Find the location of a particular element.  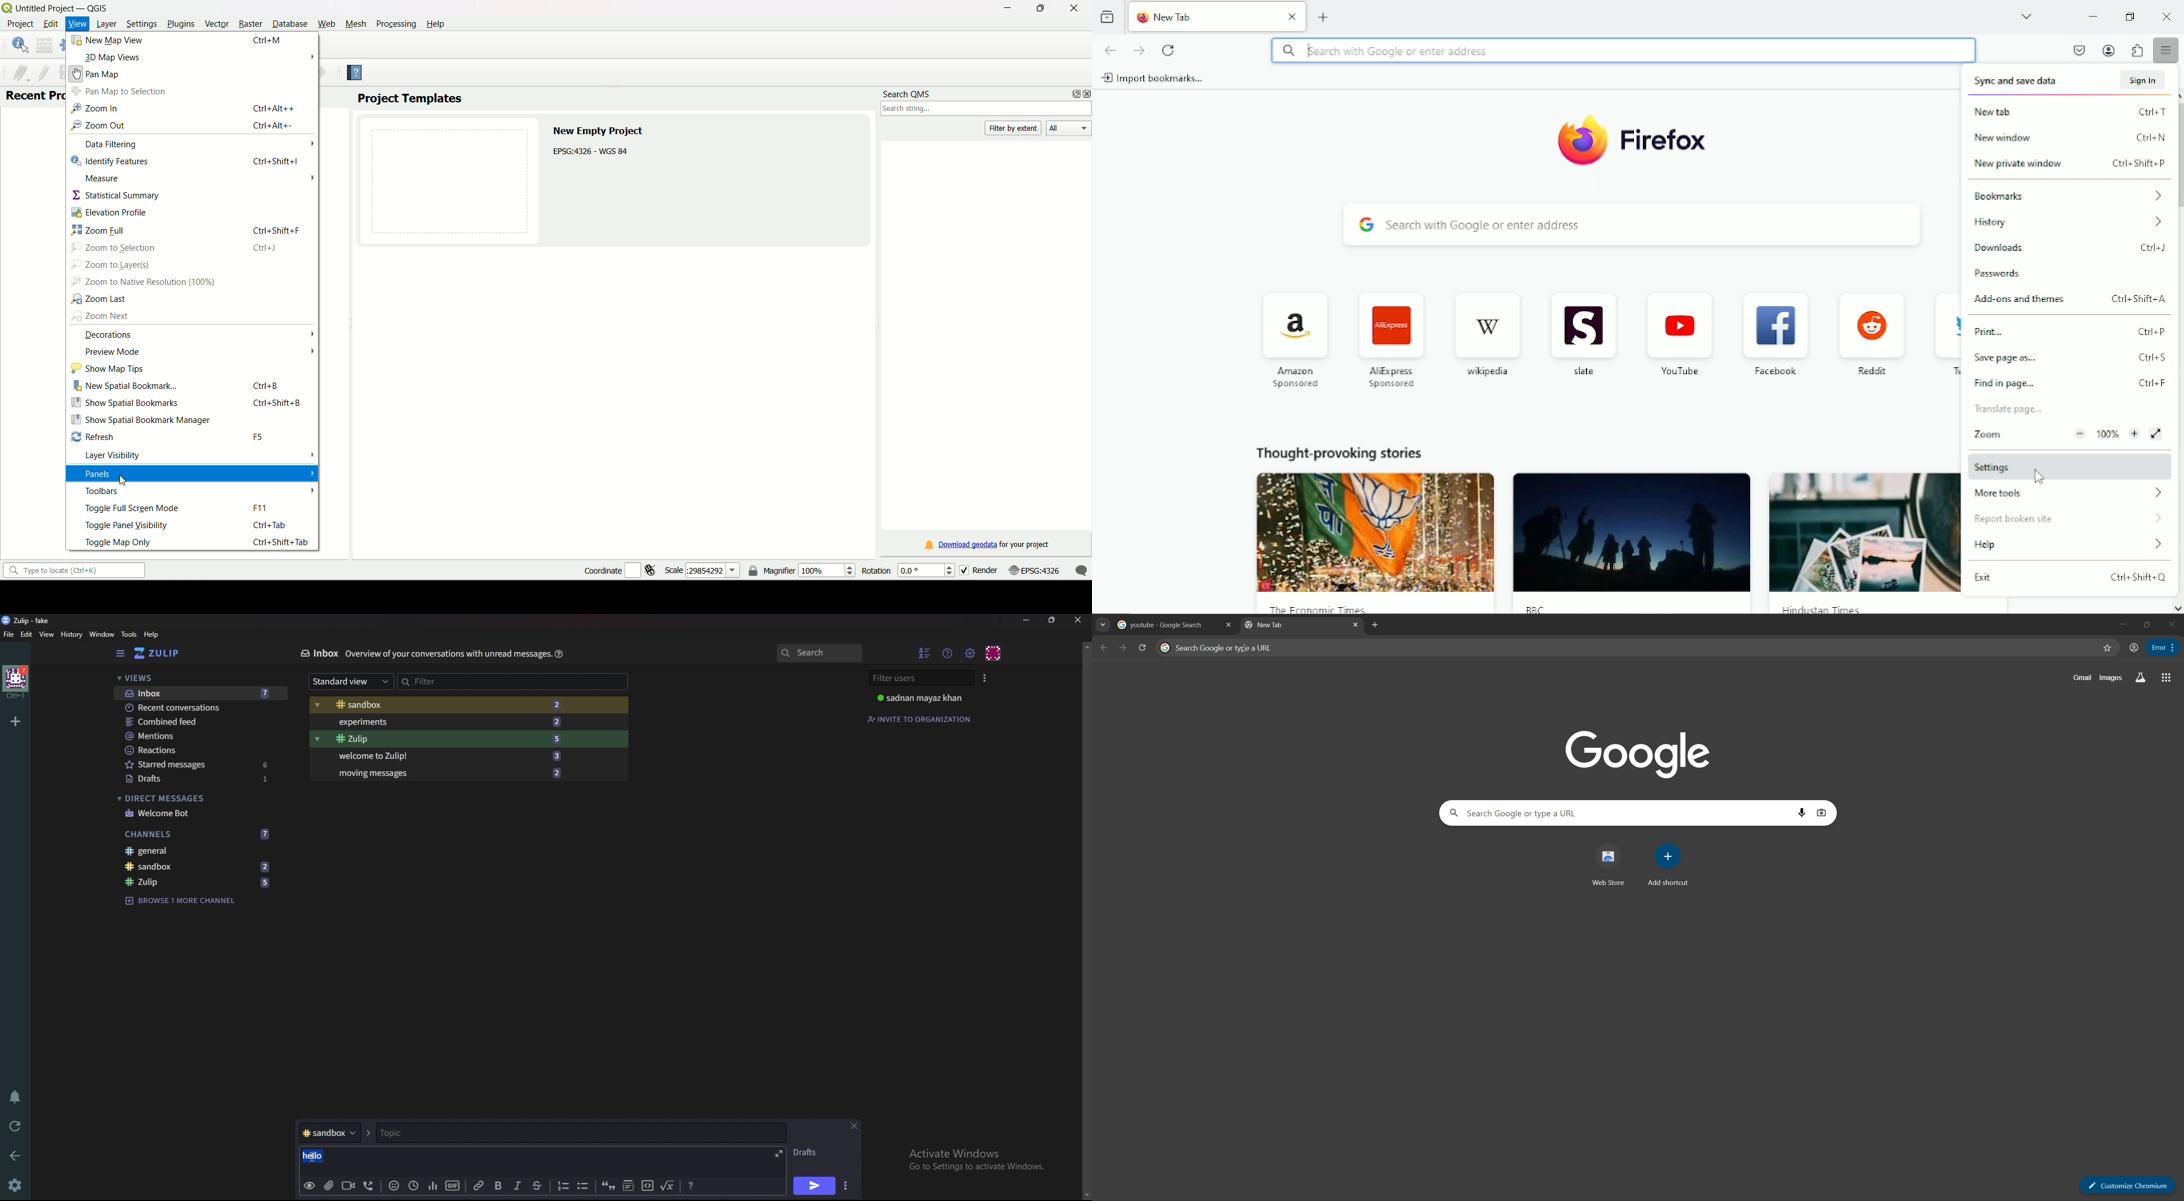

save to pocket is located at coordinates (2077, 50).